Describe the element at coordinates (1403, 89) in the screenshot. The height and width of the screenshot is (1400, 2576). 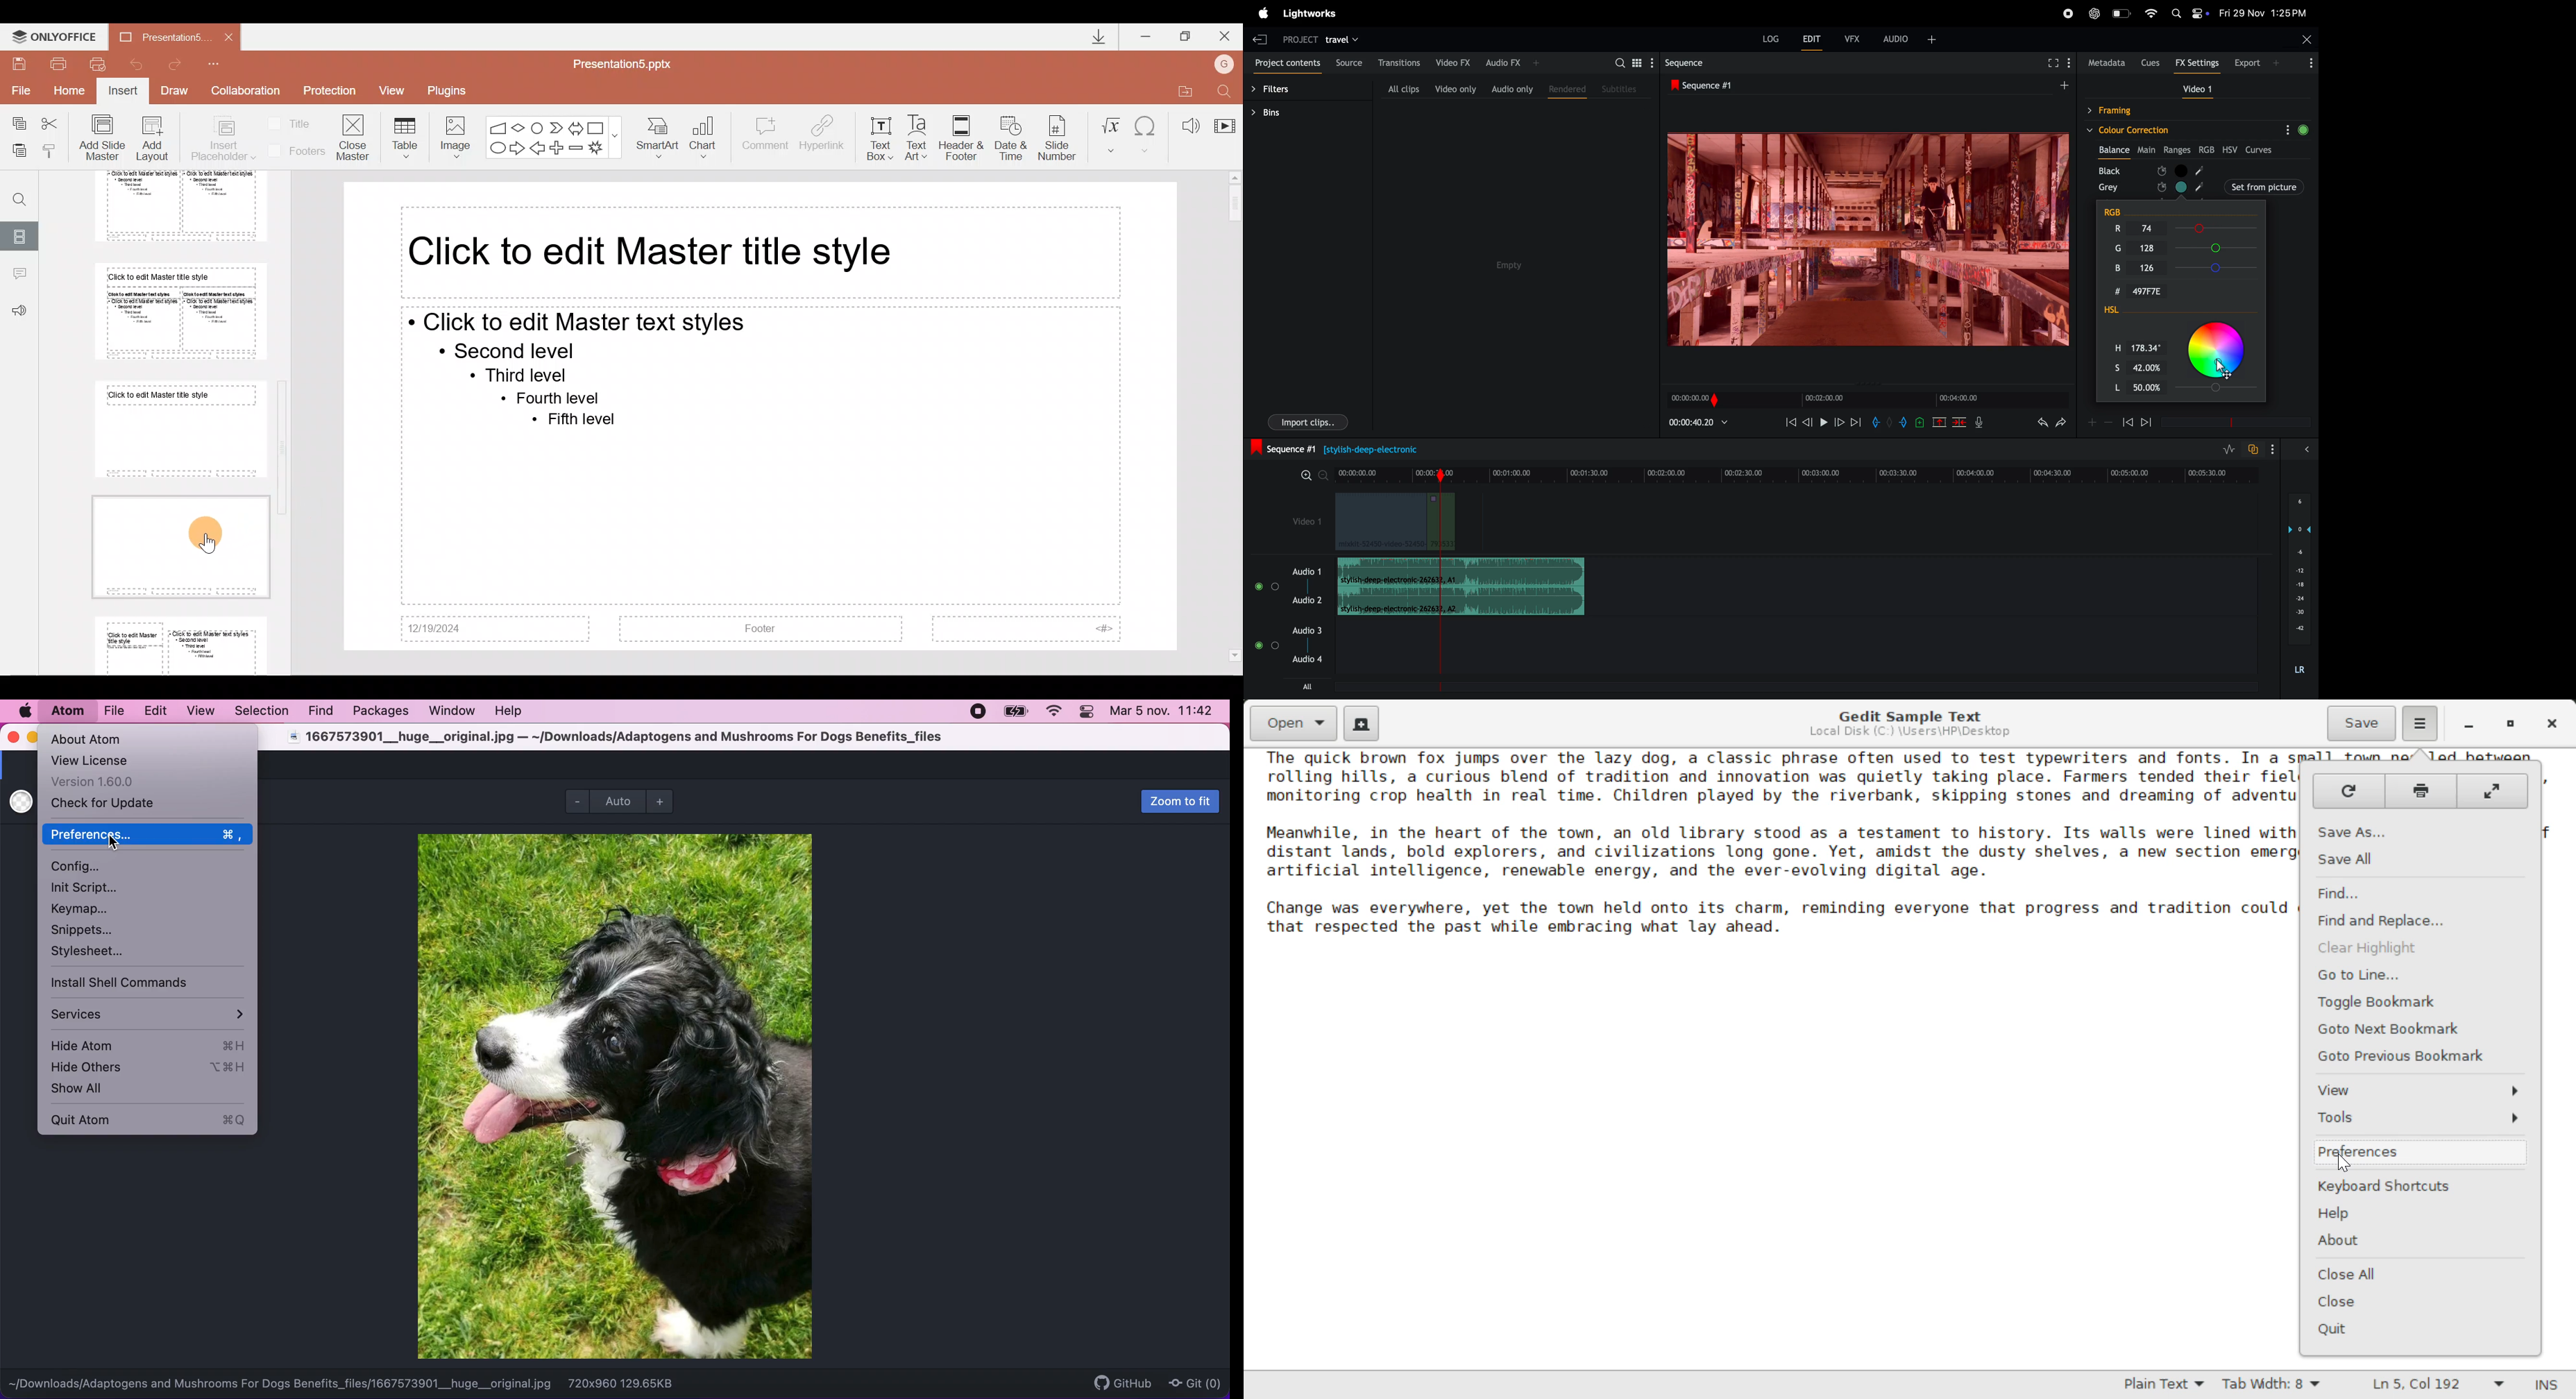
I see `all clips` at that location.